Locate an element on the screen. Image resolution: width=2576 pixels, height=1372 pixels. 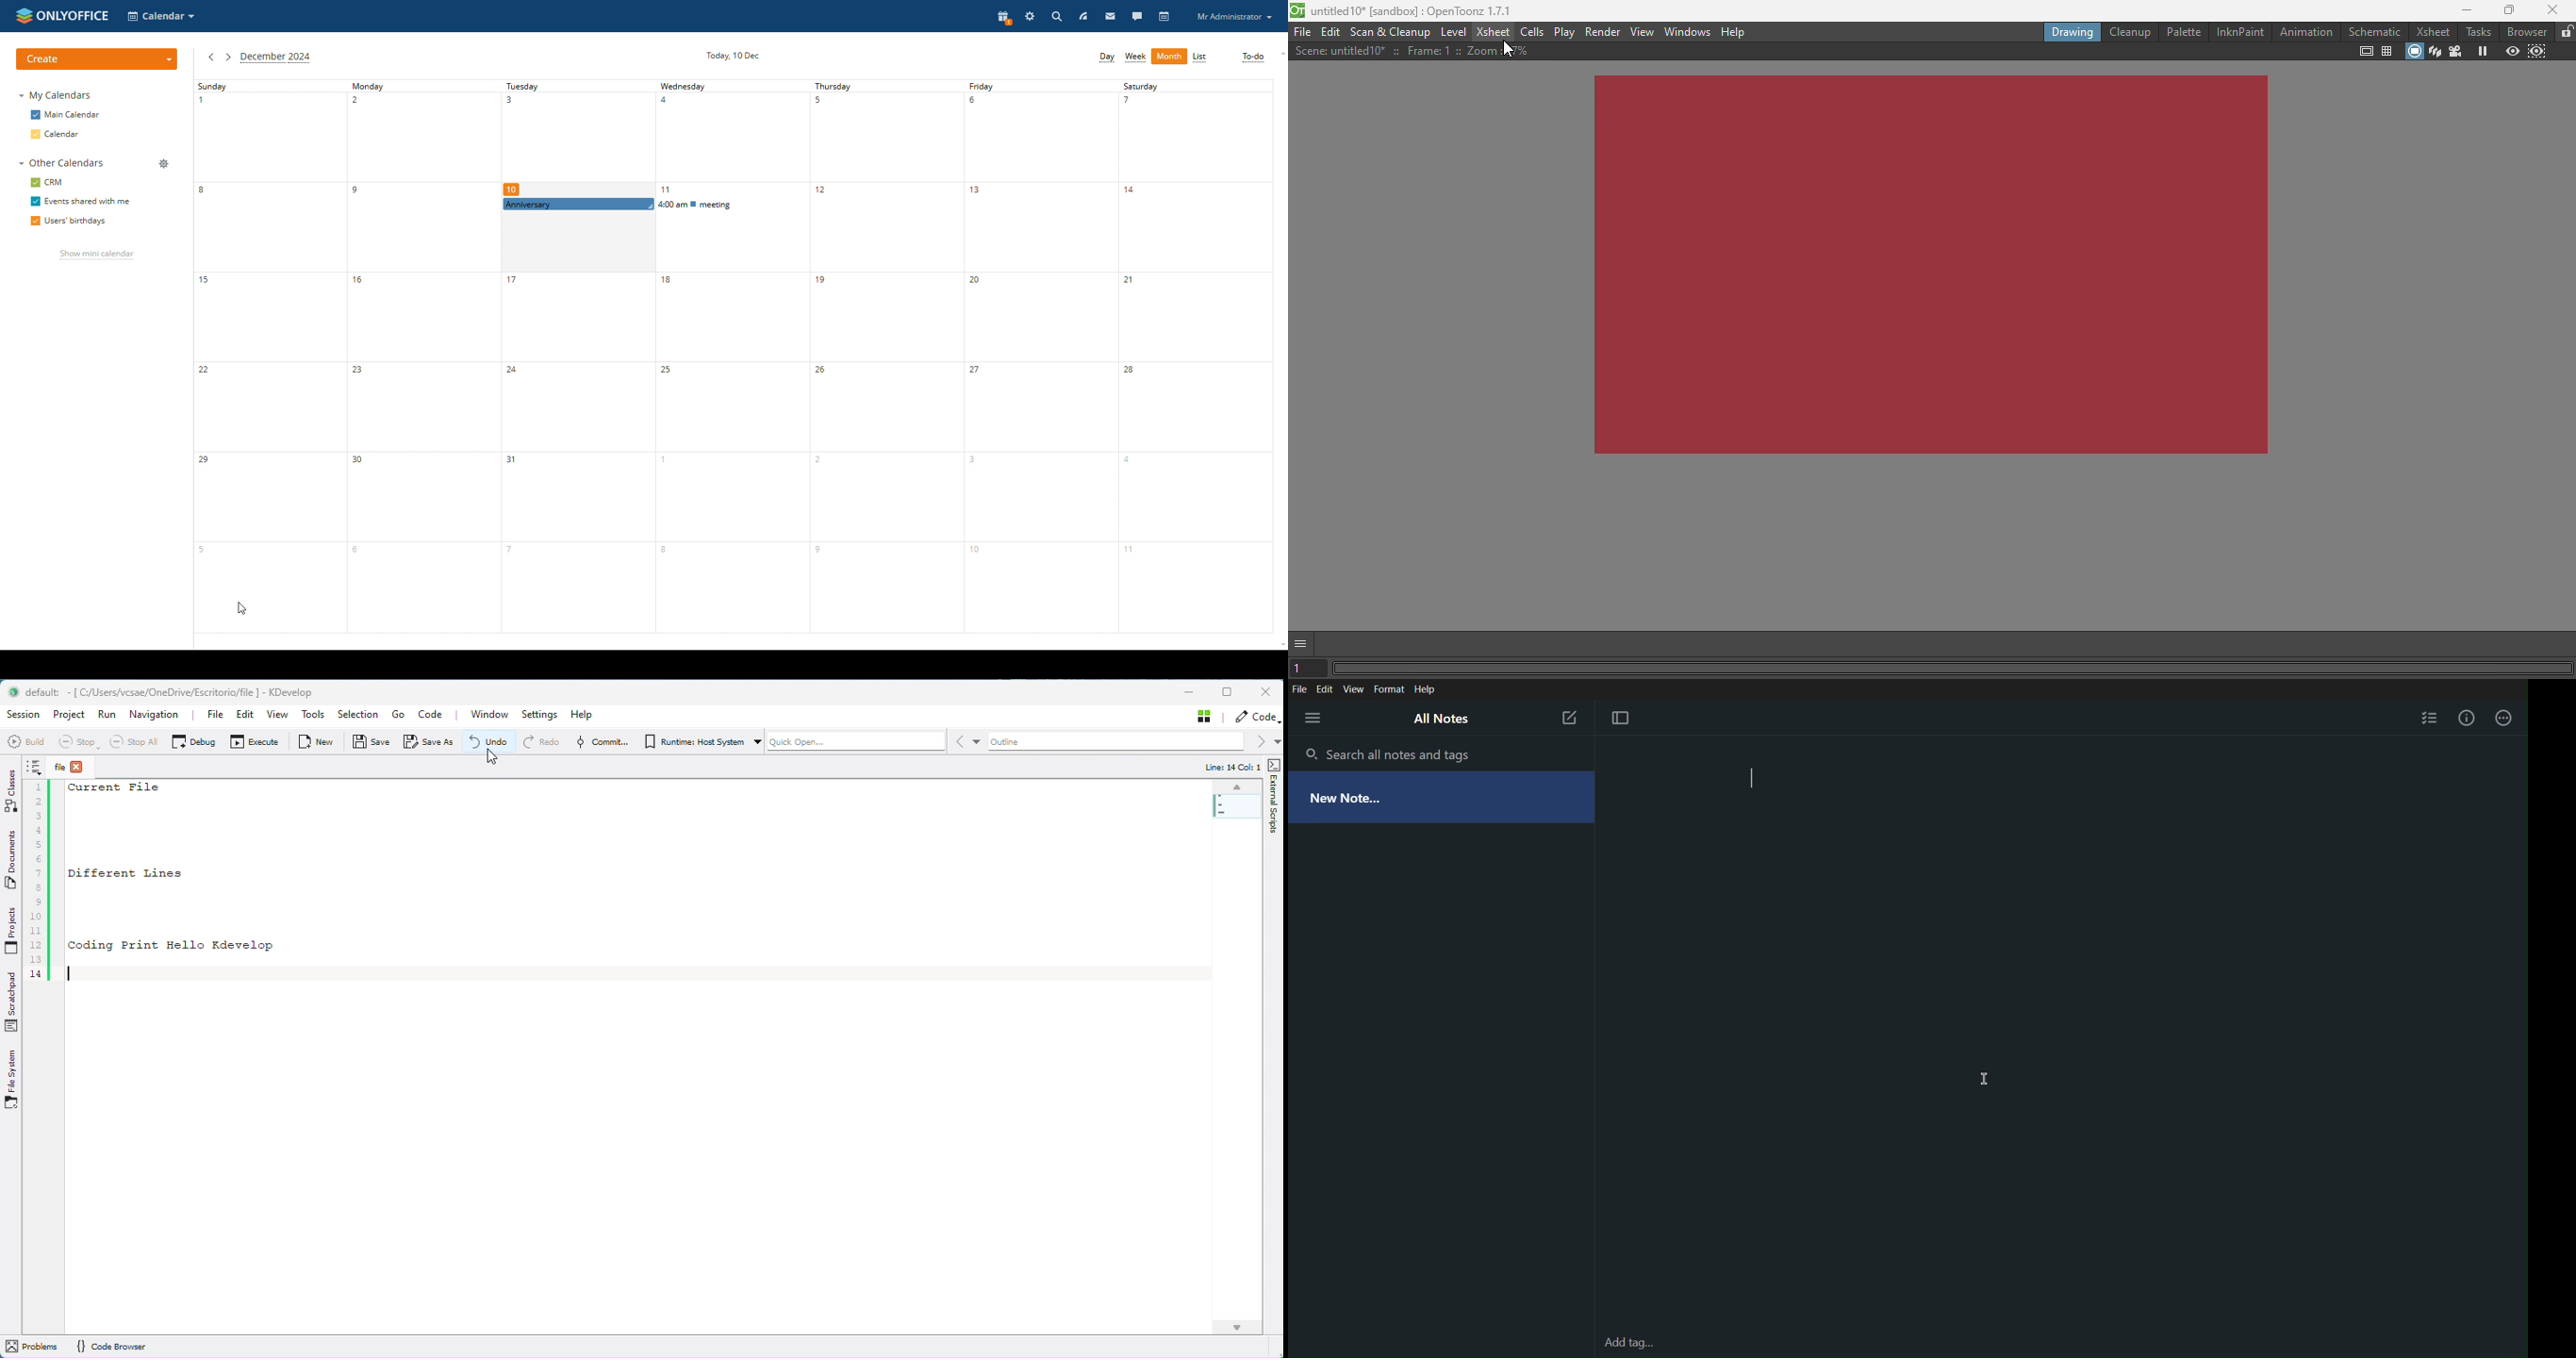
monday is located at coordinates (423, 356).